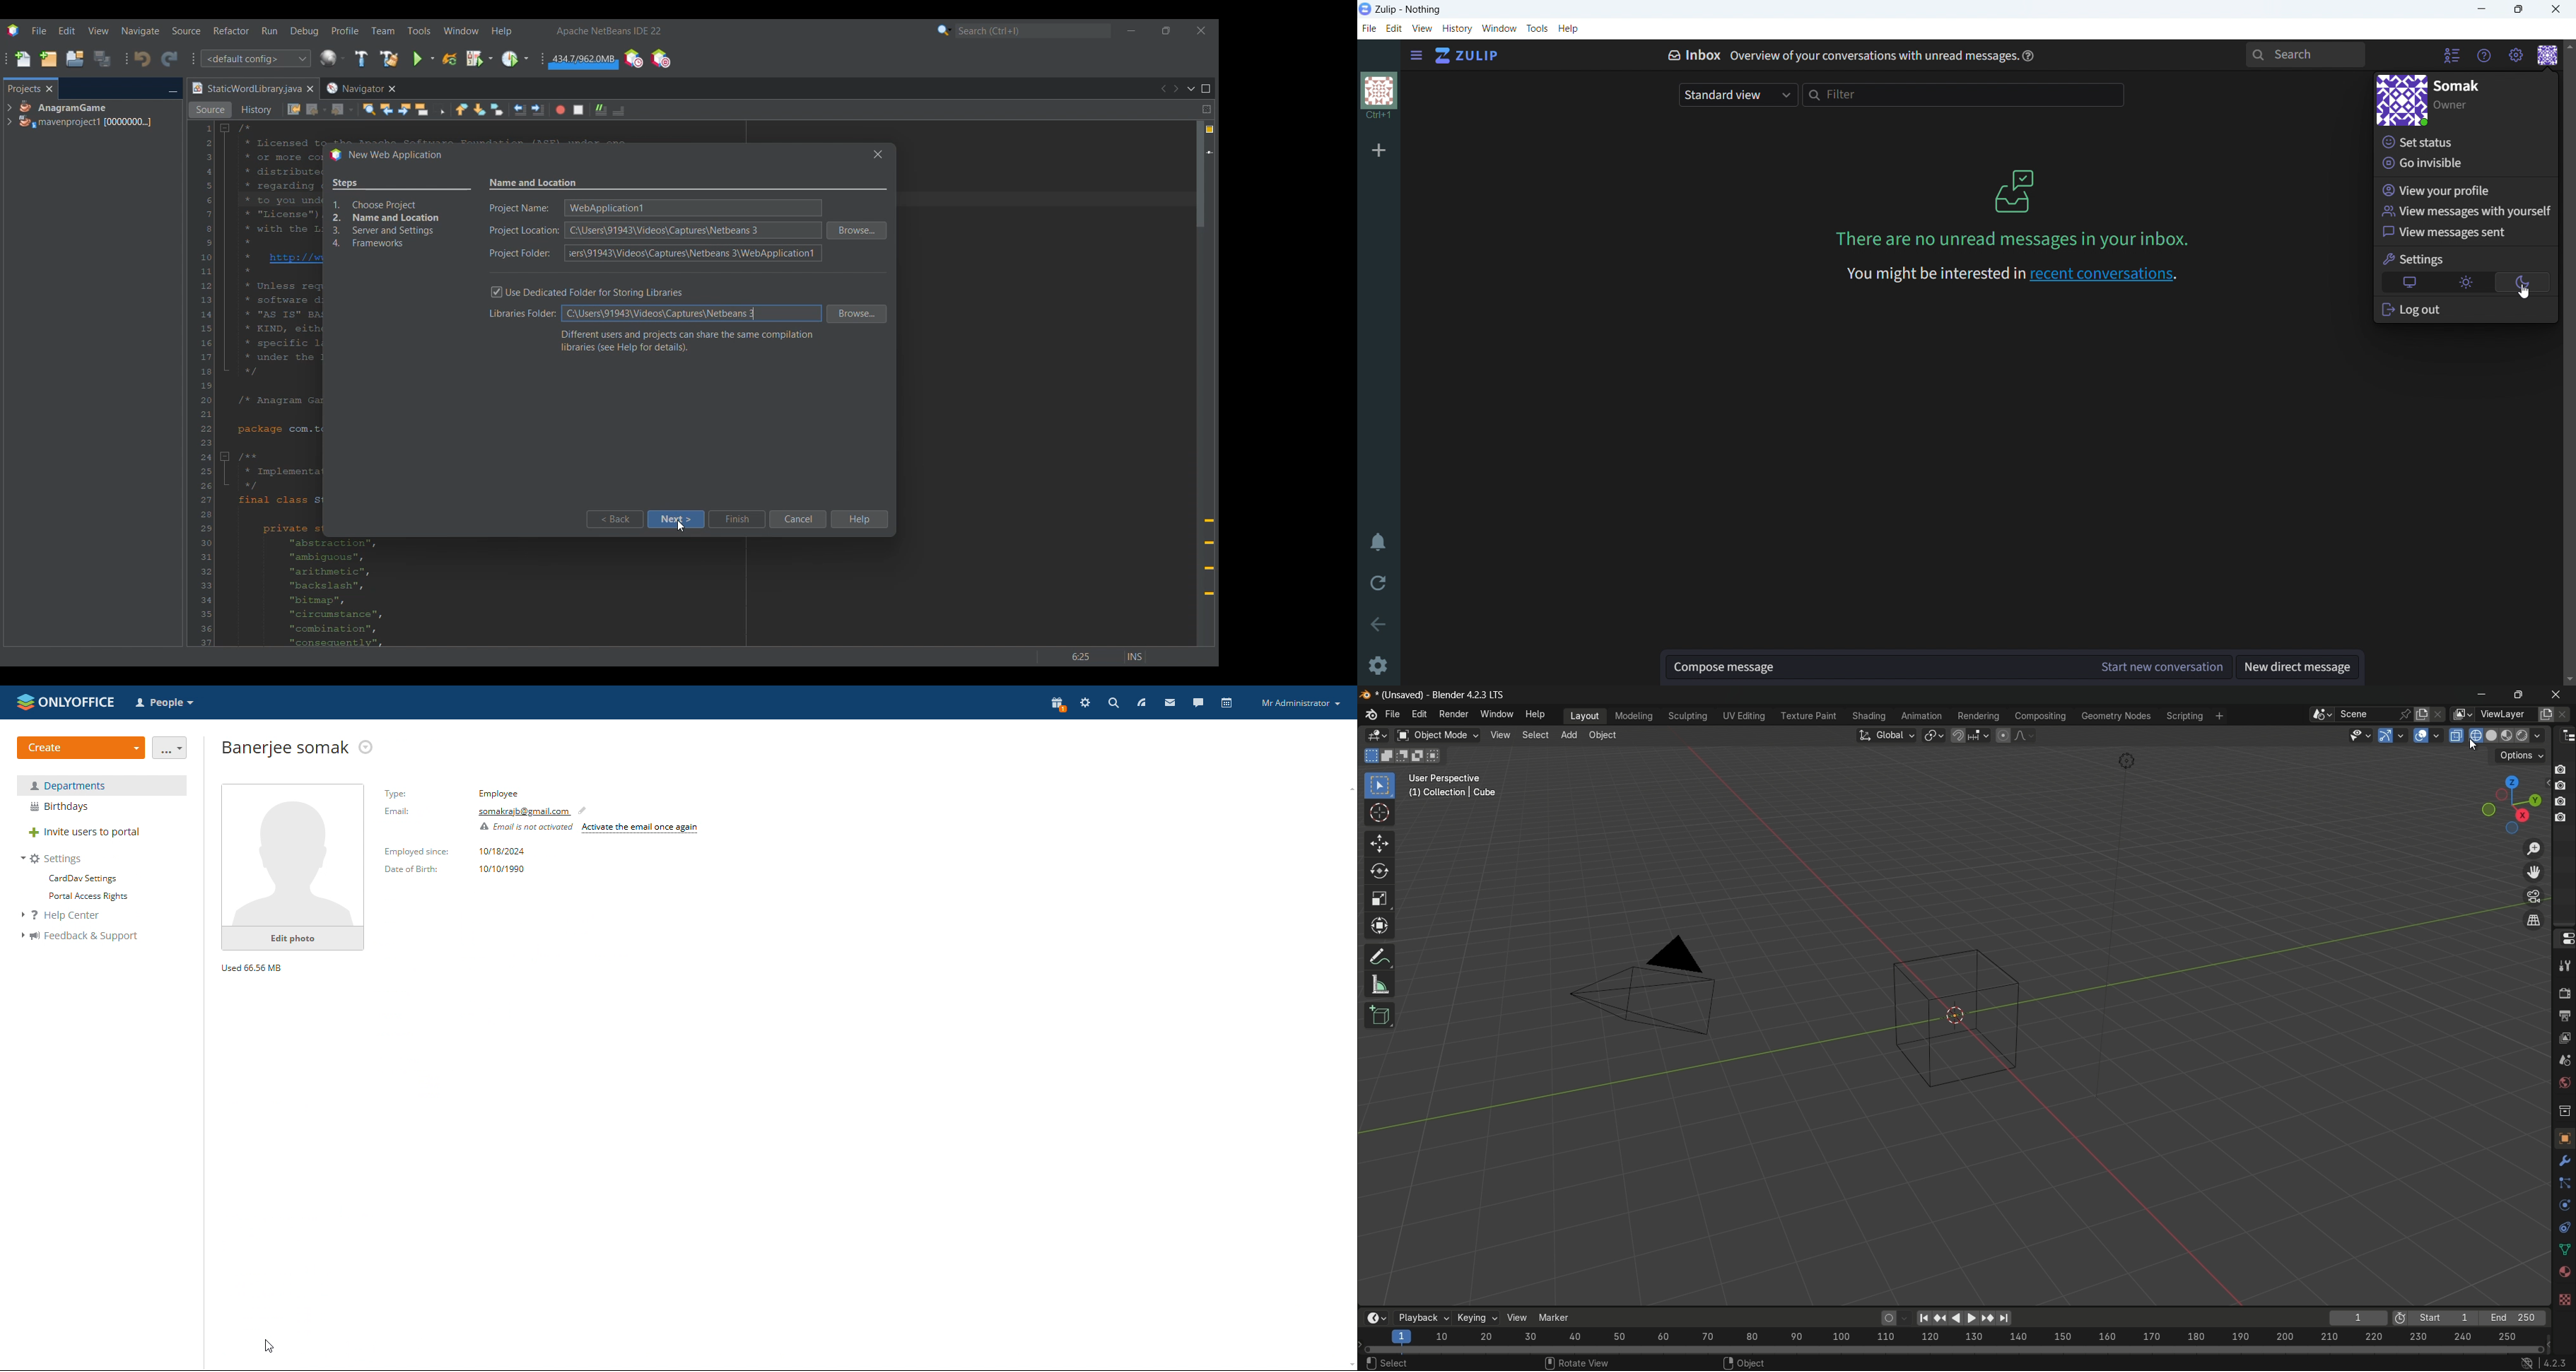 Image resolution: width=2576 pixels, height=1372 pixels. Describe the element at coordinates (1416, 55) in the screenshot. I see `open sidebar menu` at that location.